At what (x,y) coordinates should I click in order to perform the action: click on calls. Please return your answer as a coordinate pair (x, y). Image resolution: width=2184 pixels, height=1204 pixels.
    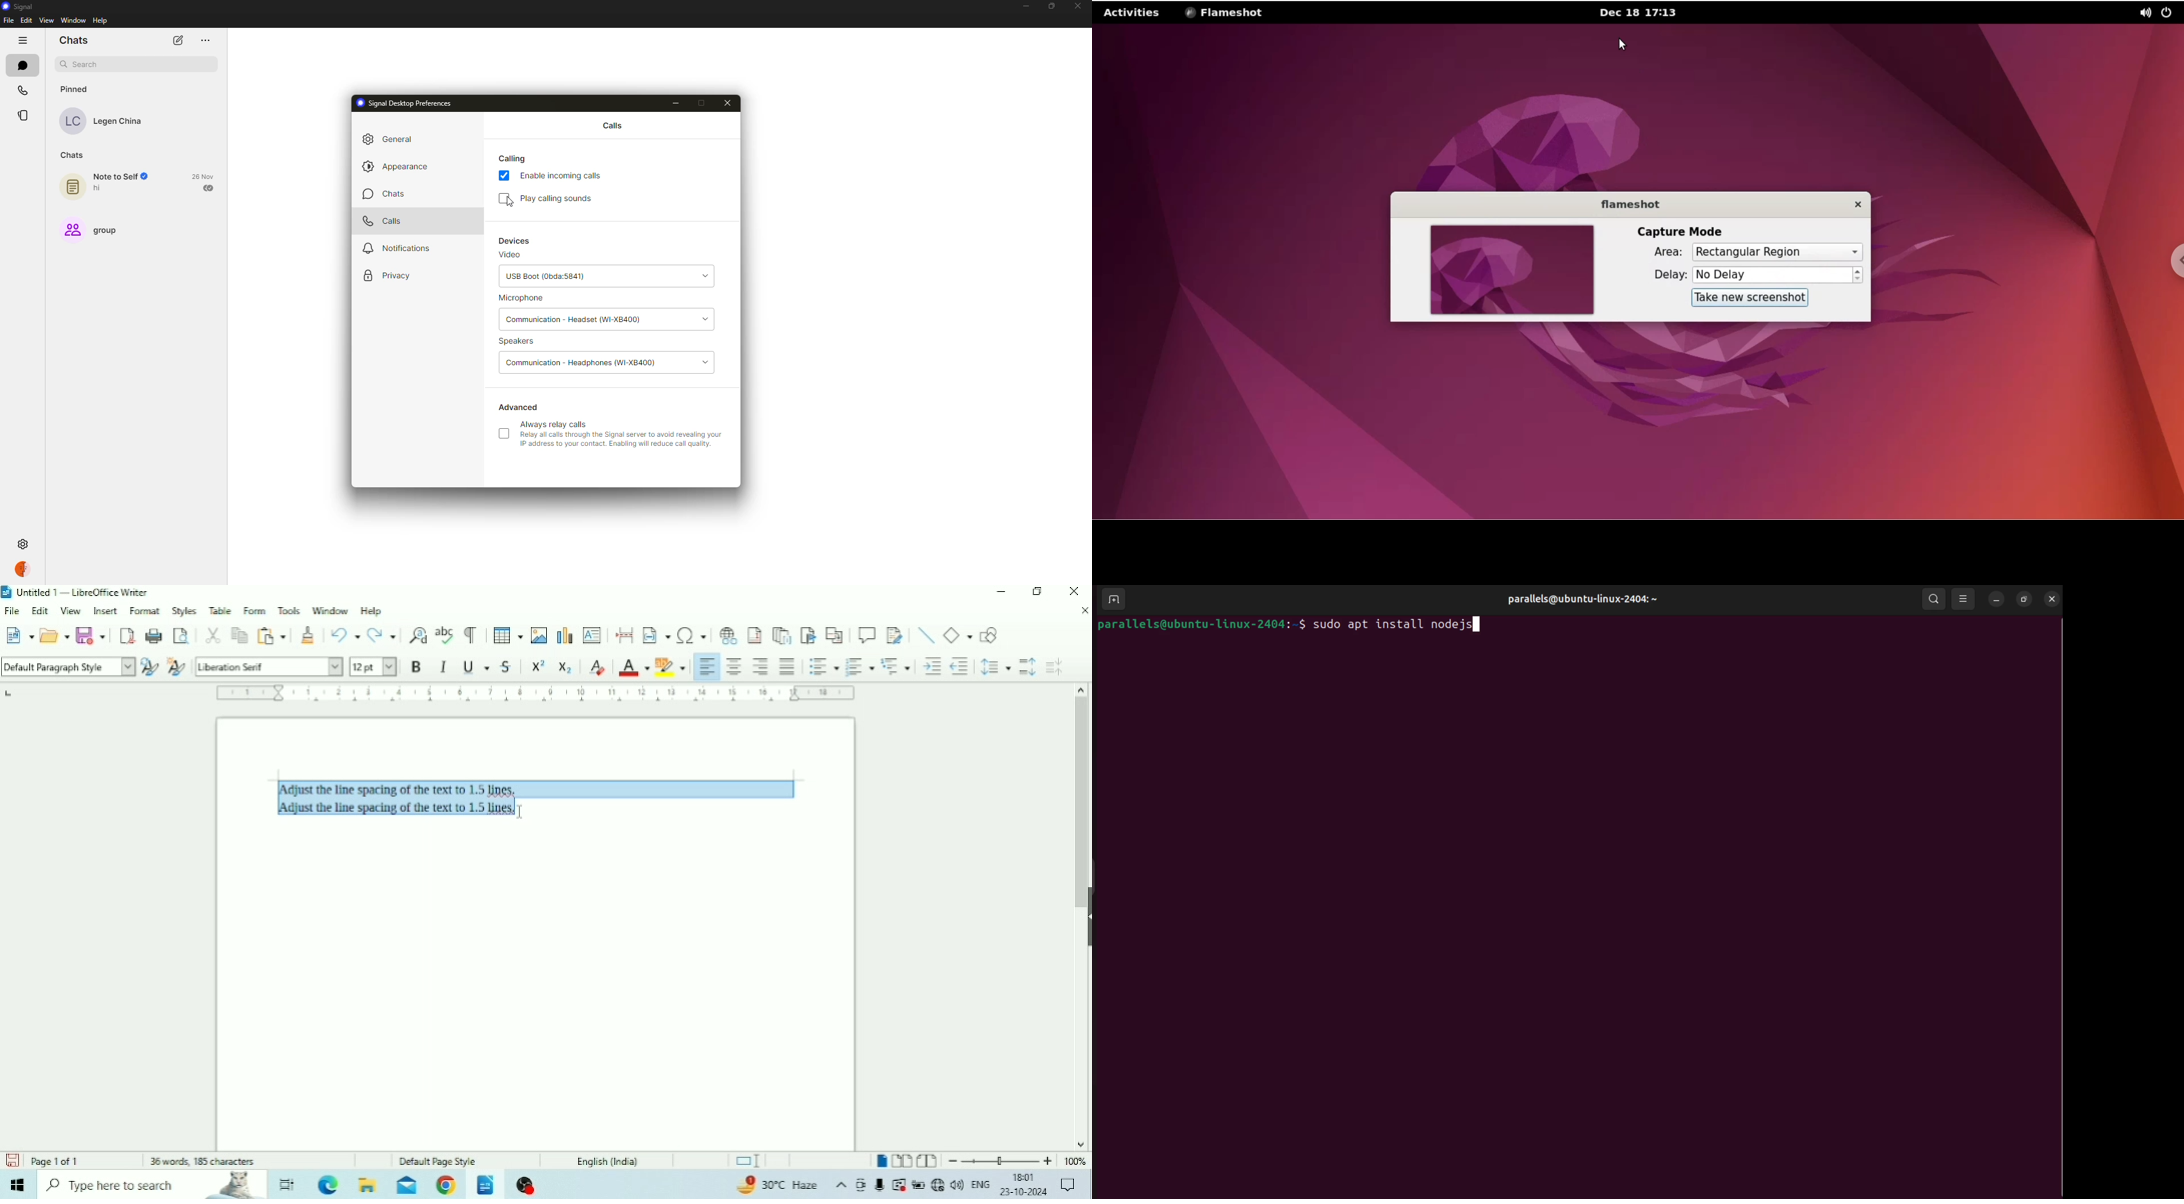
    Looking at the image, I should click on (24, 90).